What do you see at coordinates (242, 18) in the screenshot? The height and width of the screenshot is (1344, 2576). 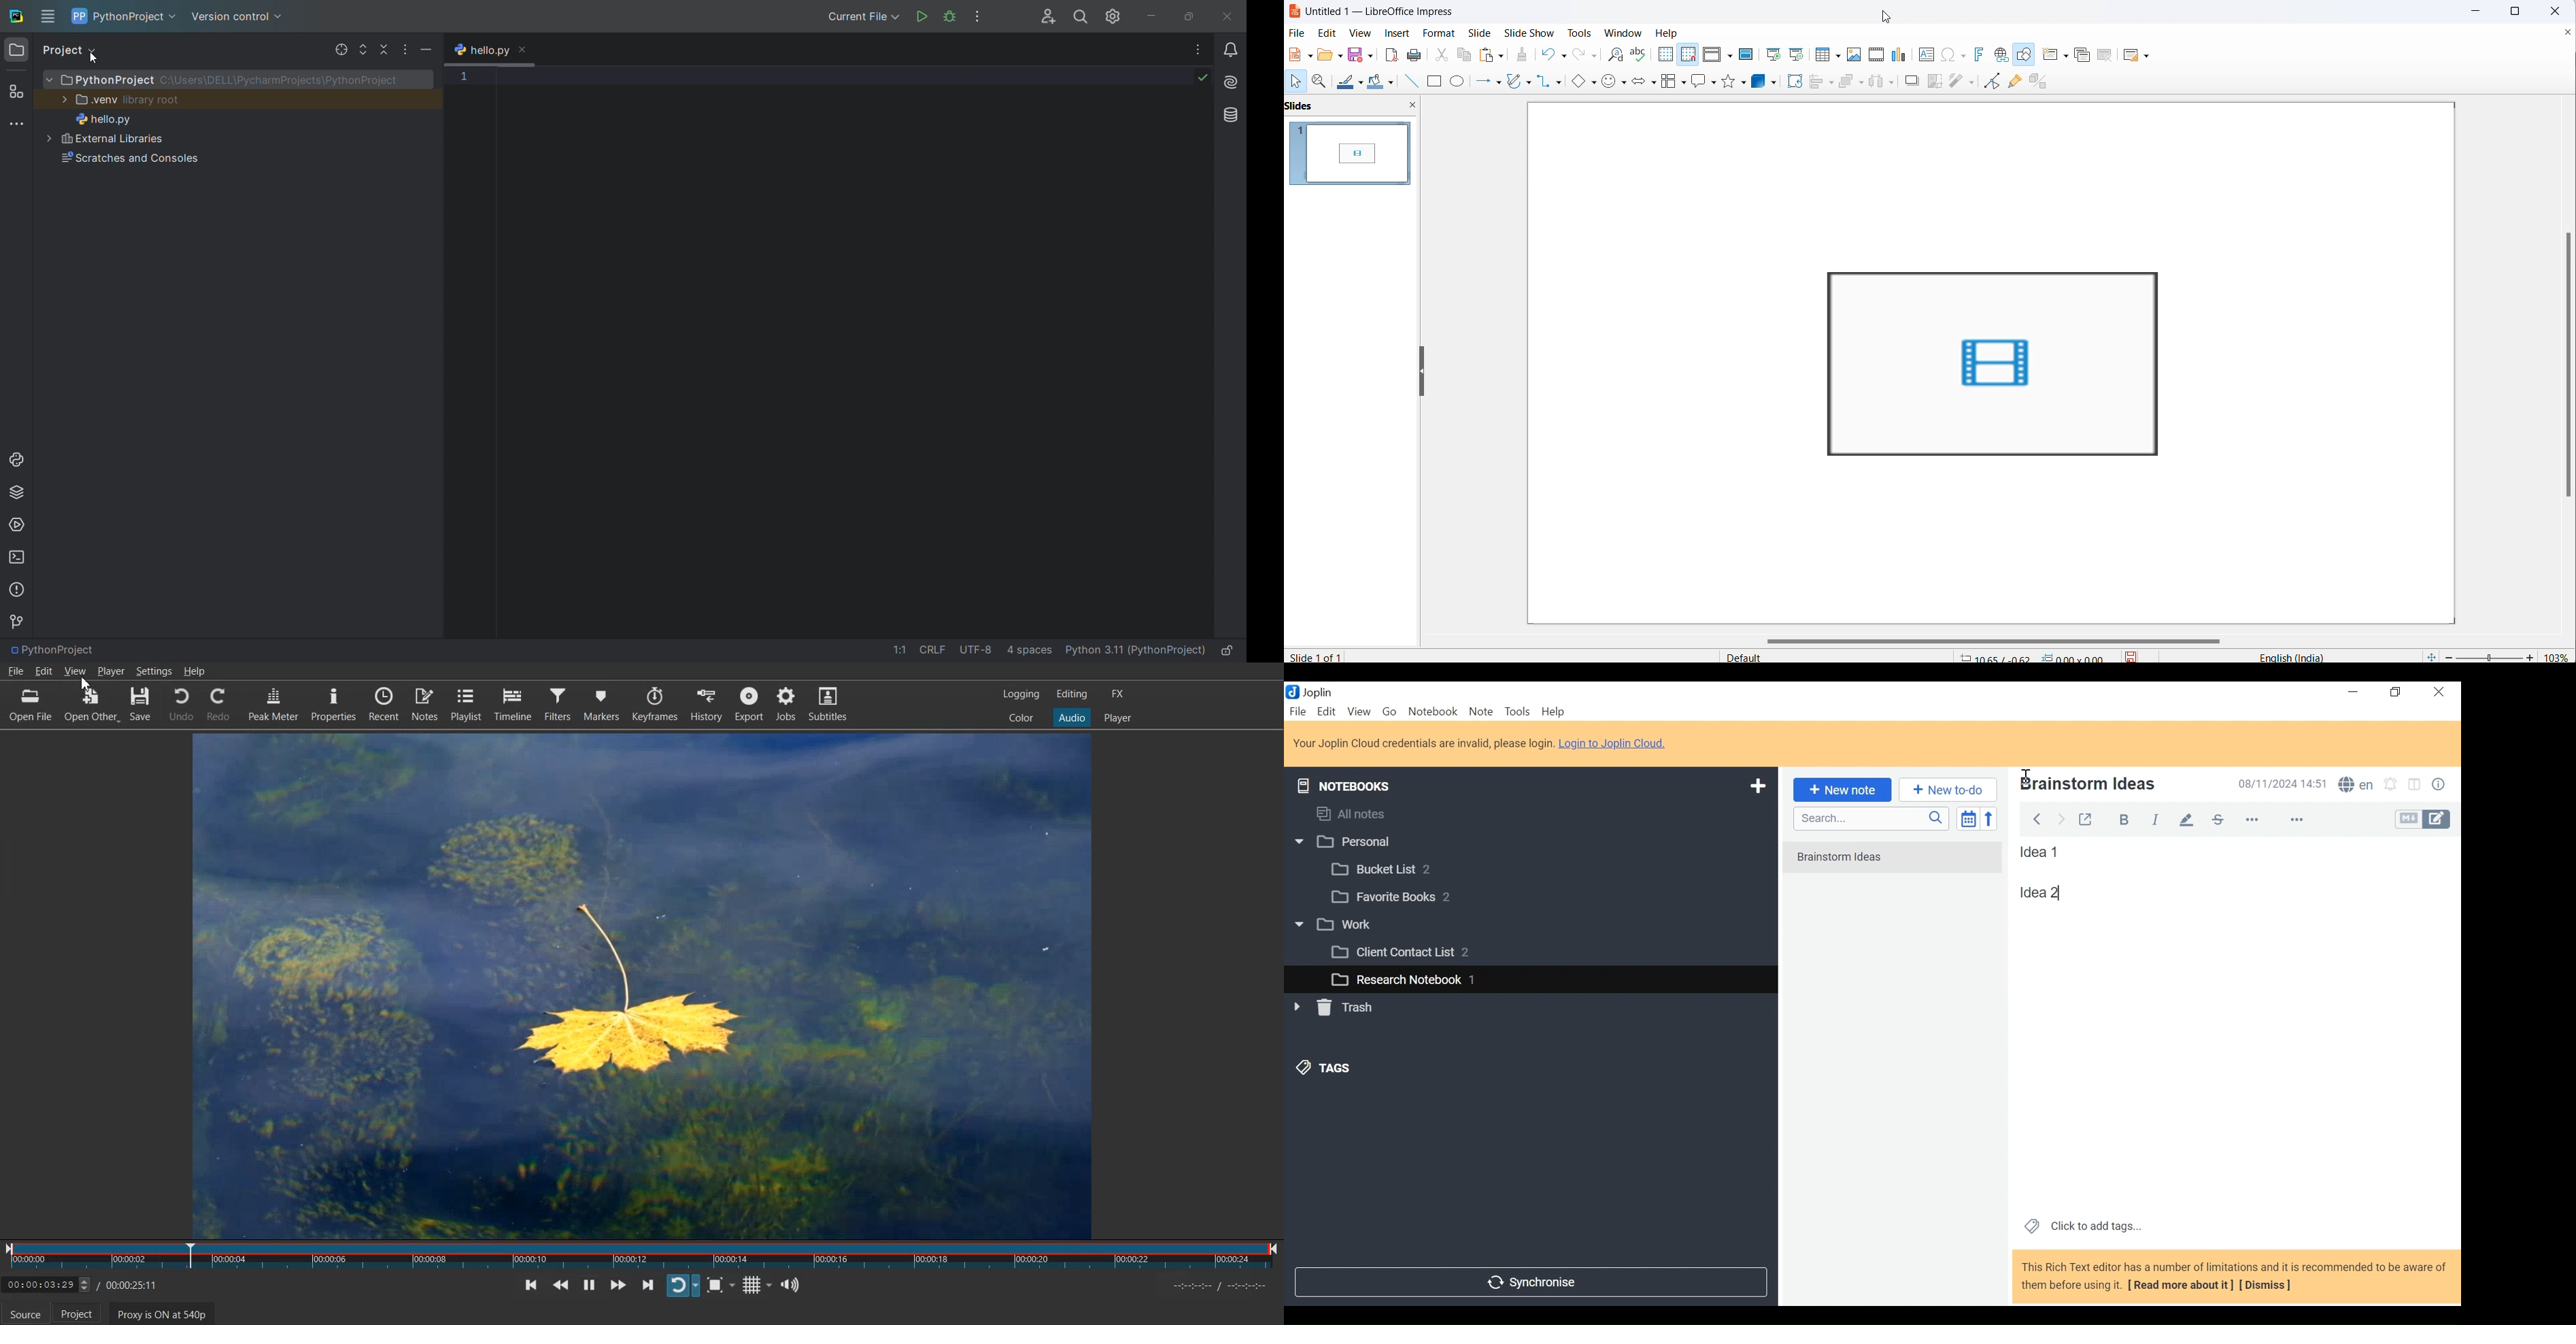 I see `version control` at bounding box center [242, 18].